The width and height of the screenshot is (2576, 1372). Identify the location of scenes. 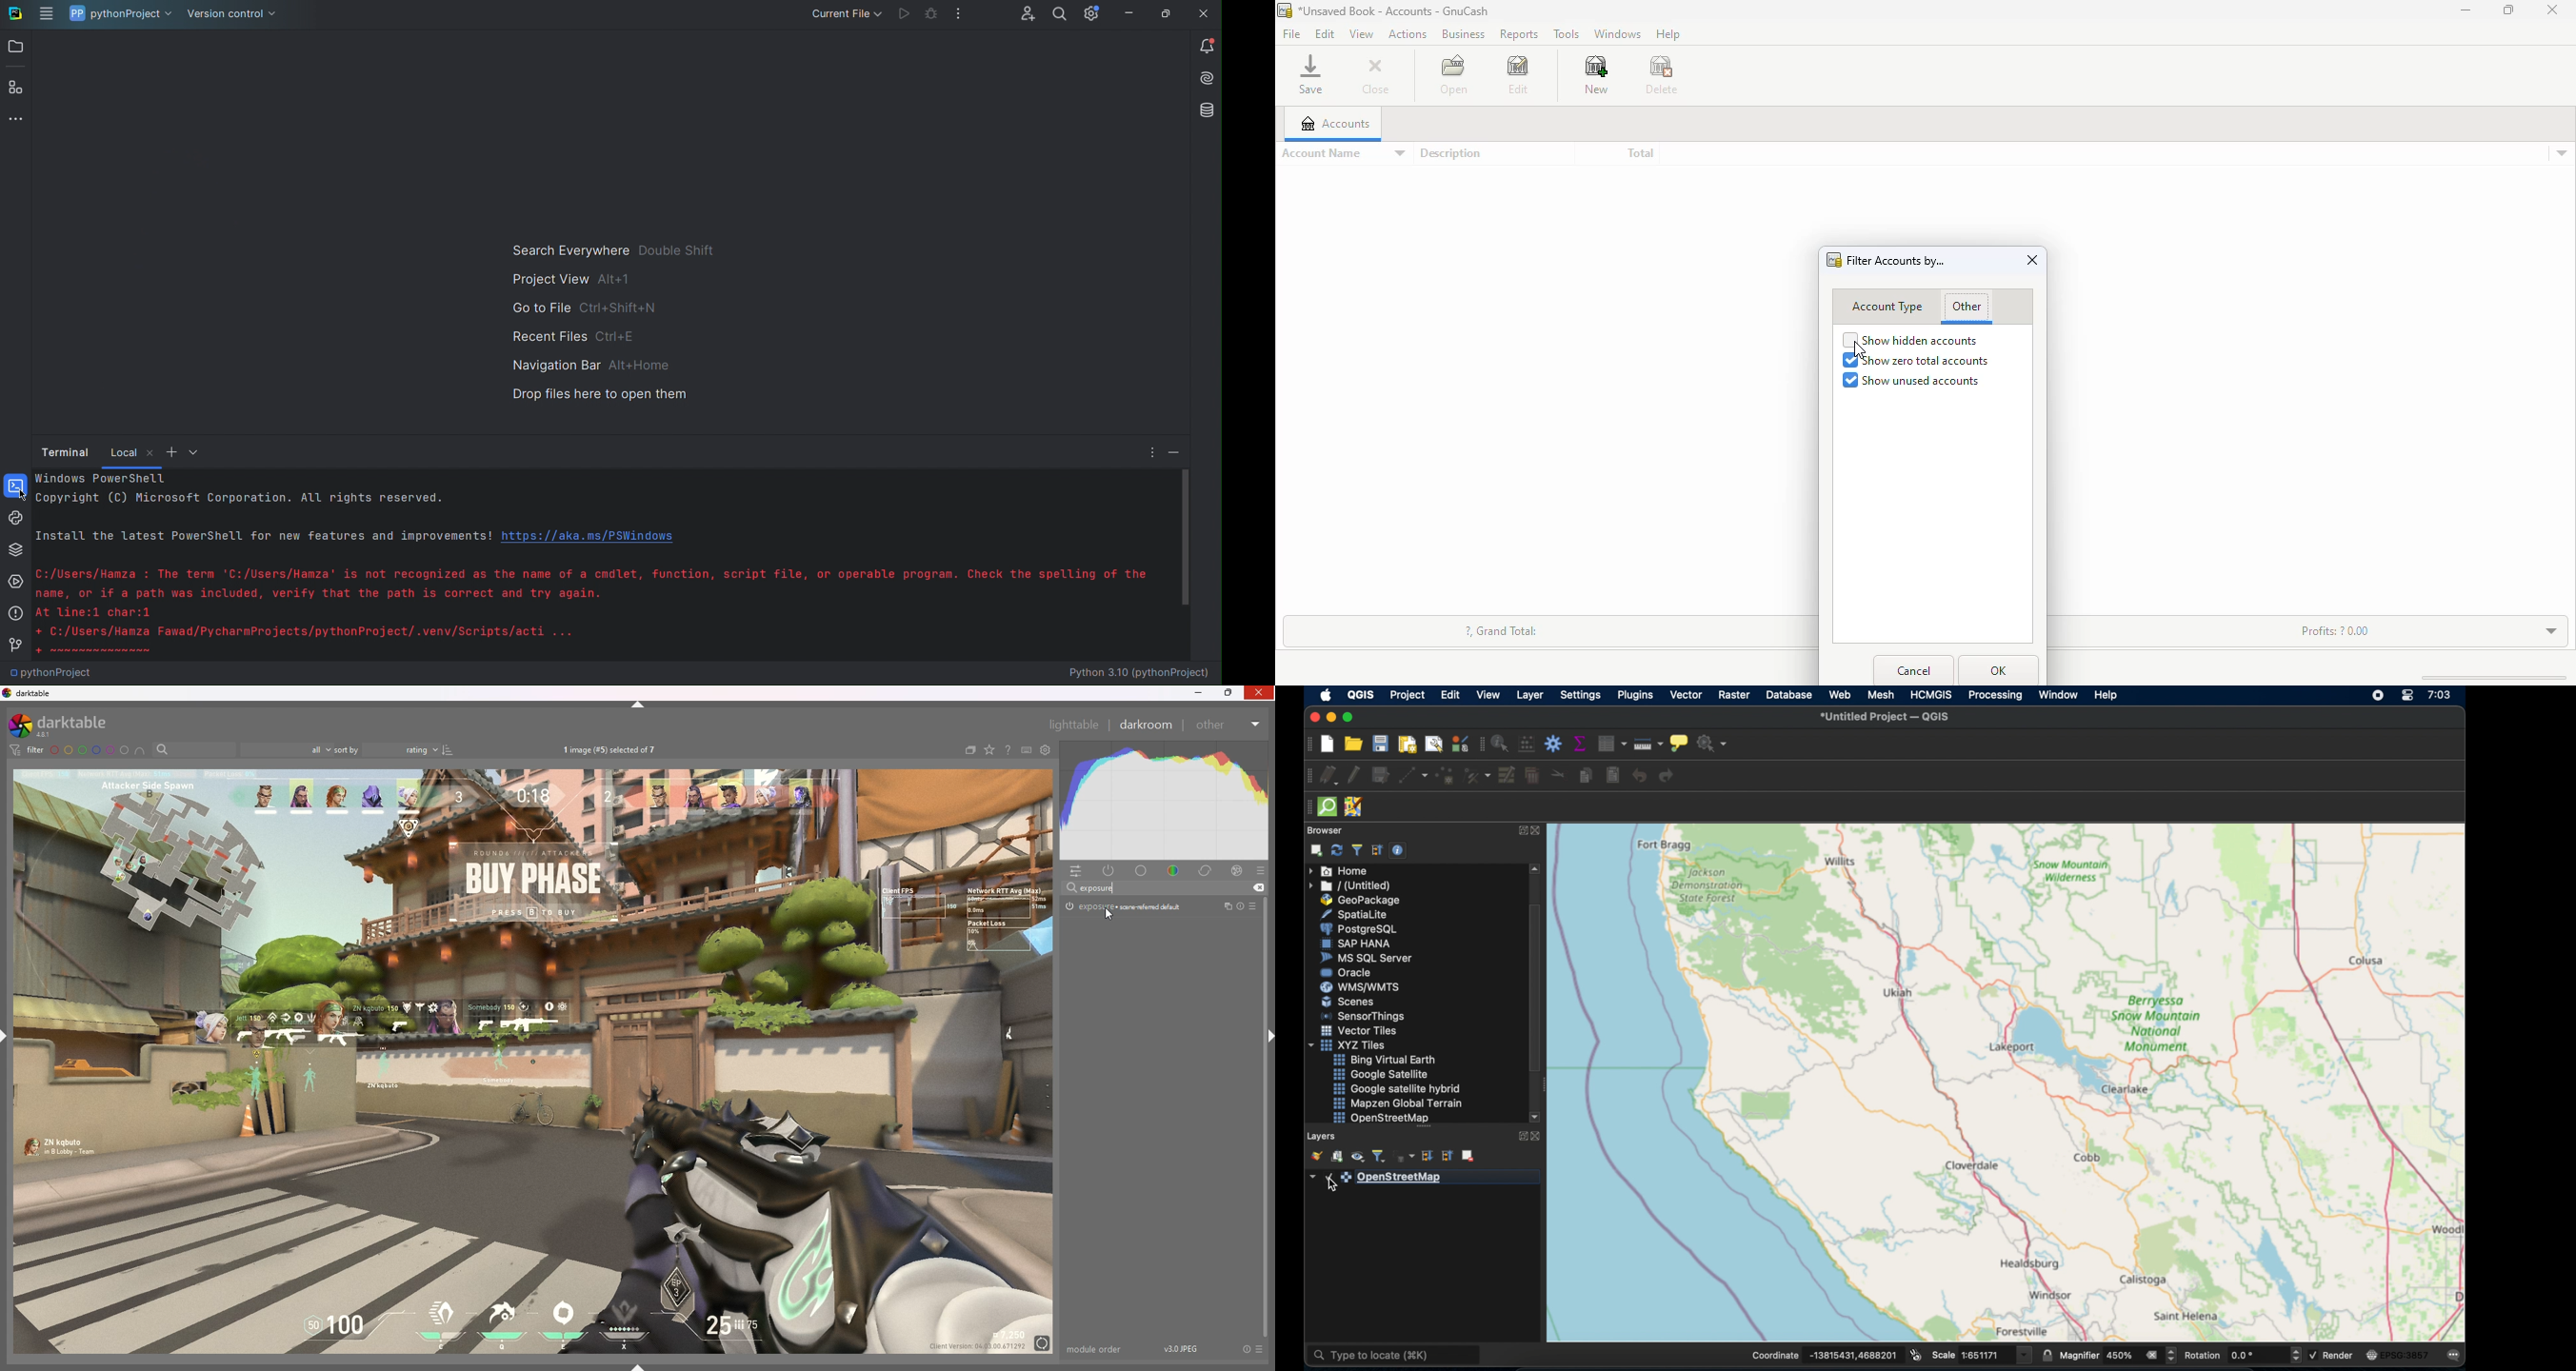
(1348, 1002).